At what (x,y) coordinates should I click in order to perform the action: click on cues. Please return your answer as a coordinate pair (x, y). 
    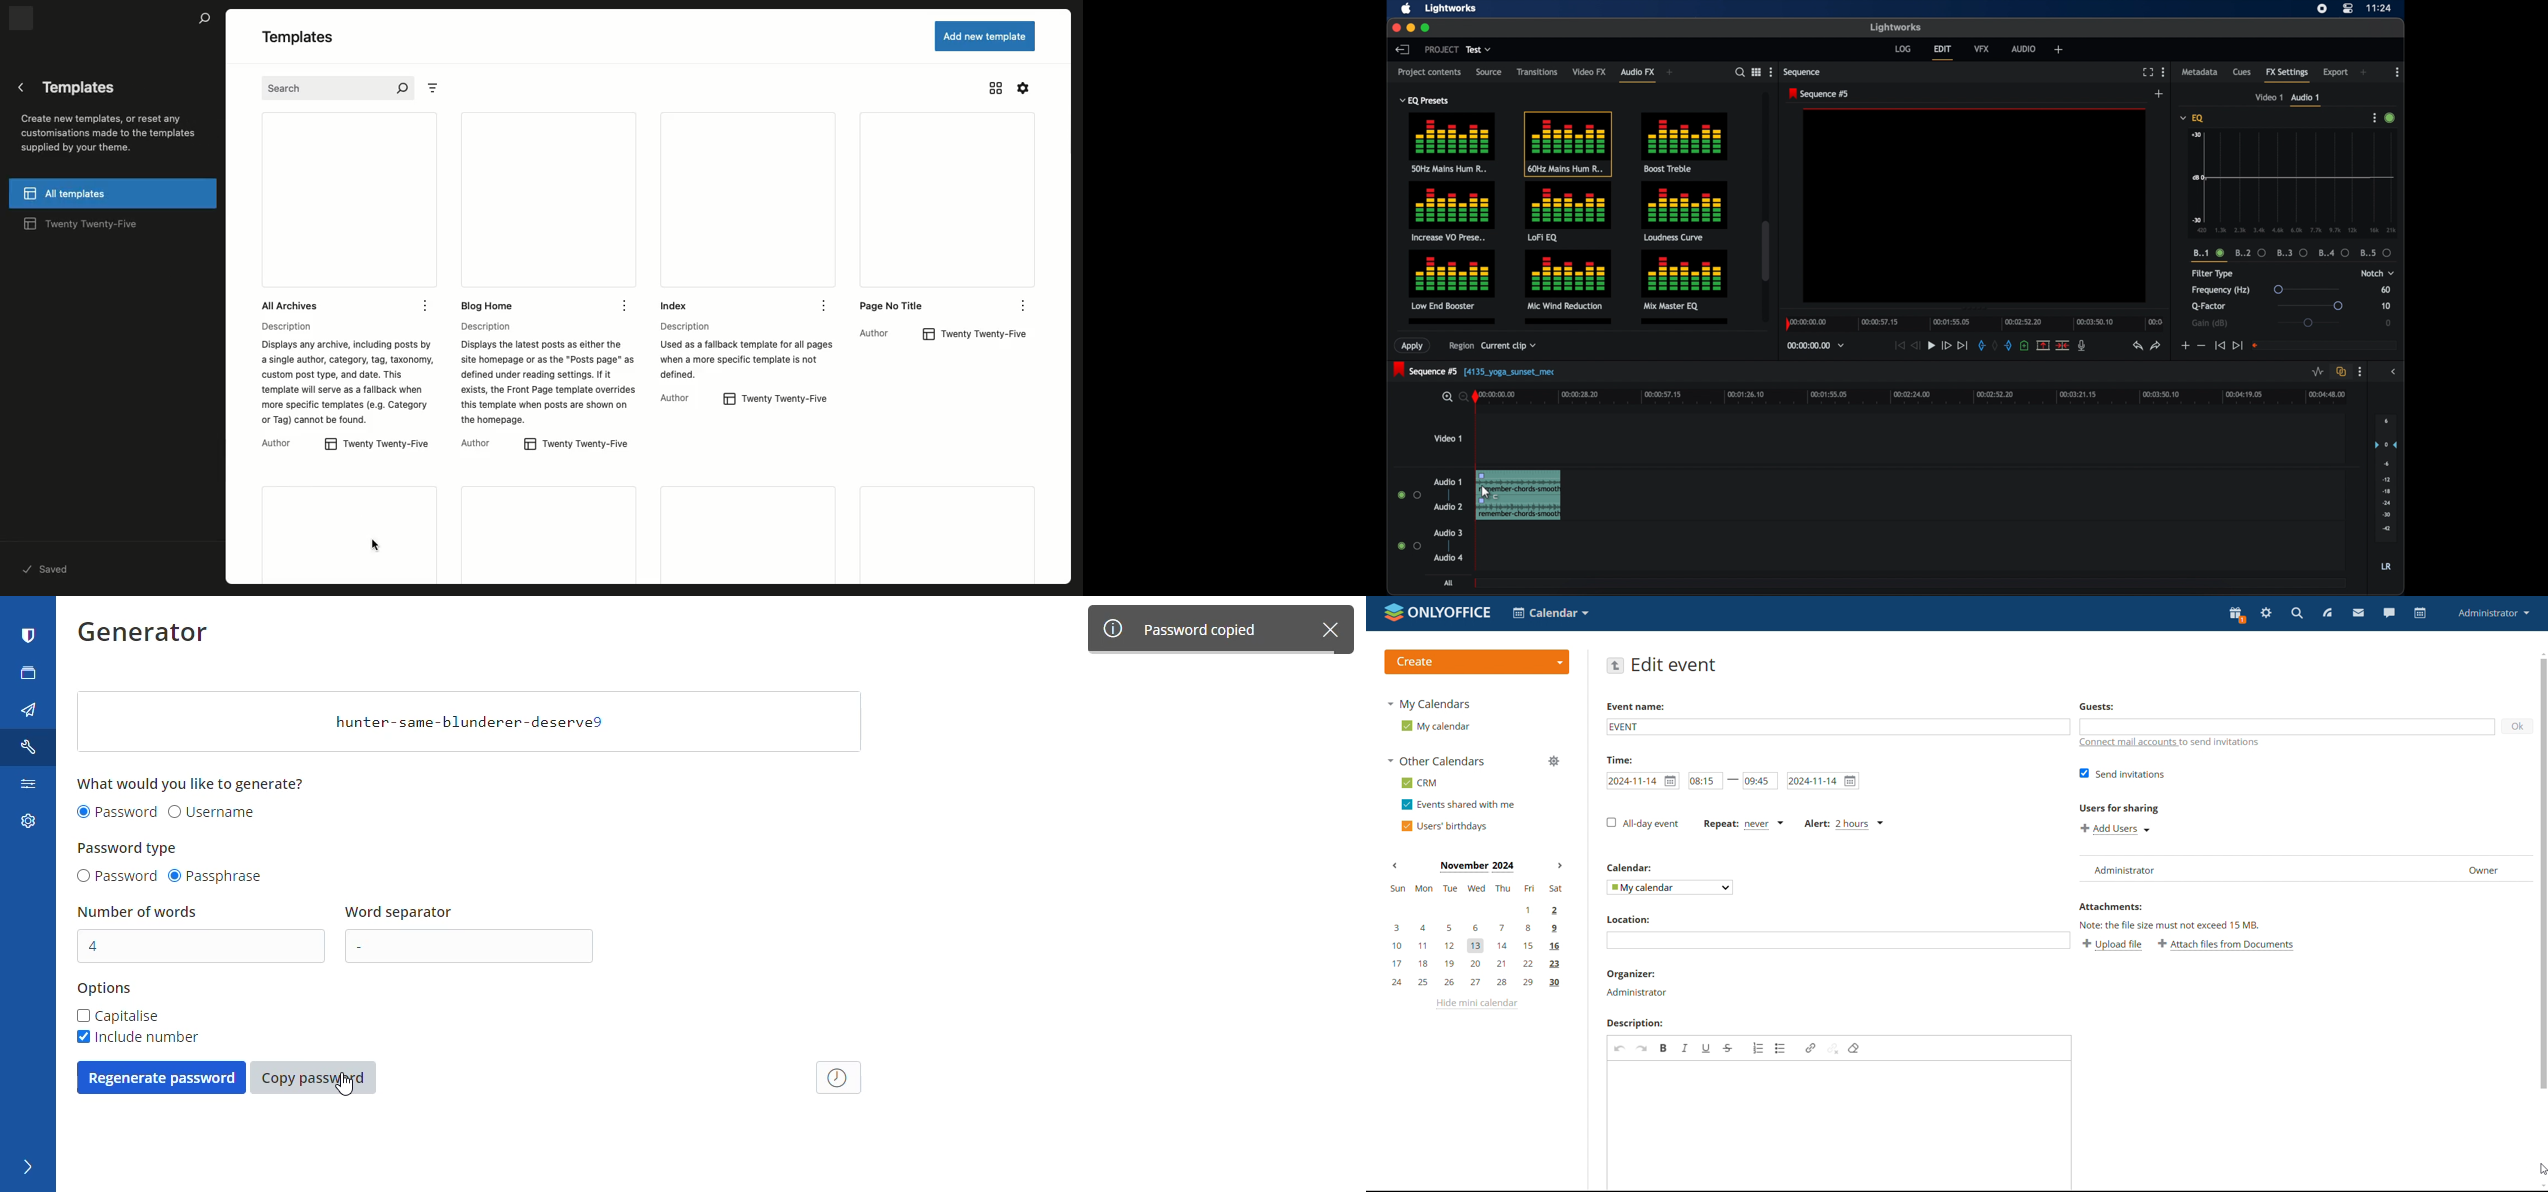
    Looking at the image, I should click on (2243, 75).